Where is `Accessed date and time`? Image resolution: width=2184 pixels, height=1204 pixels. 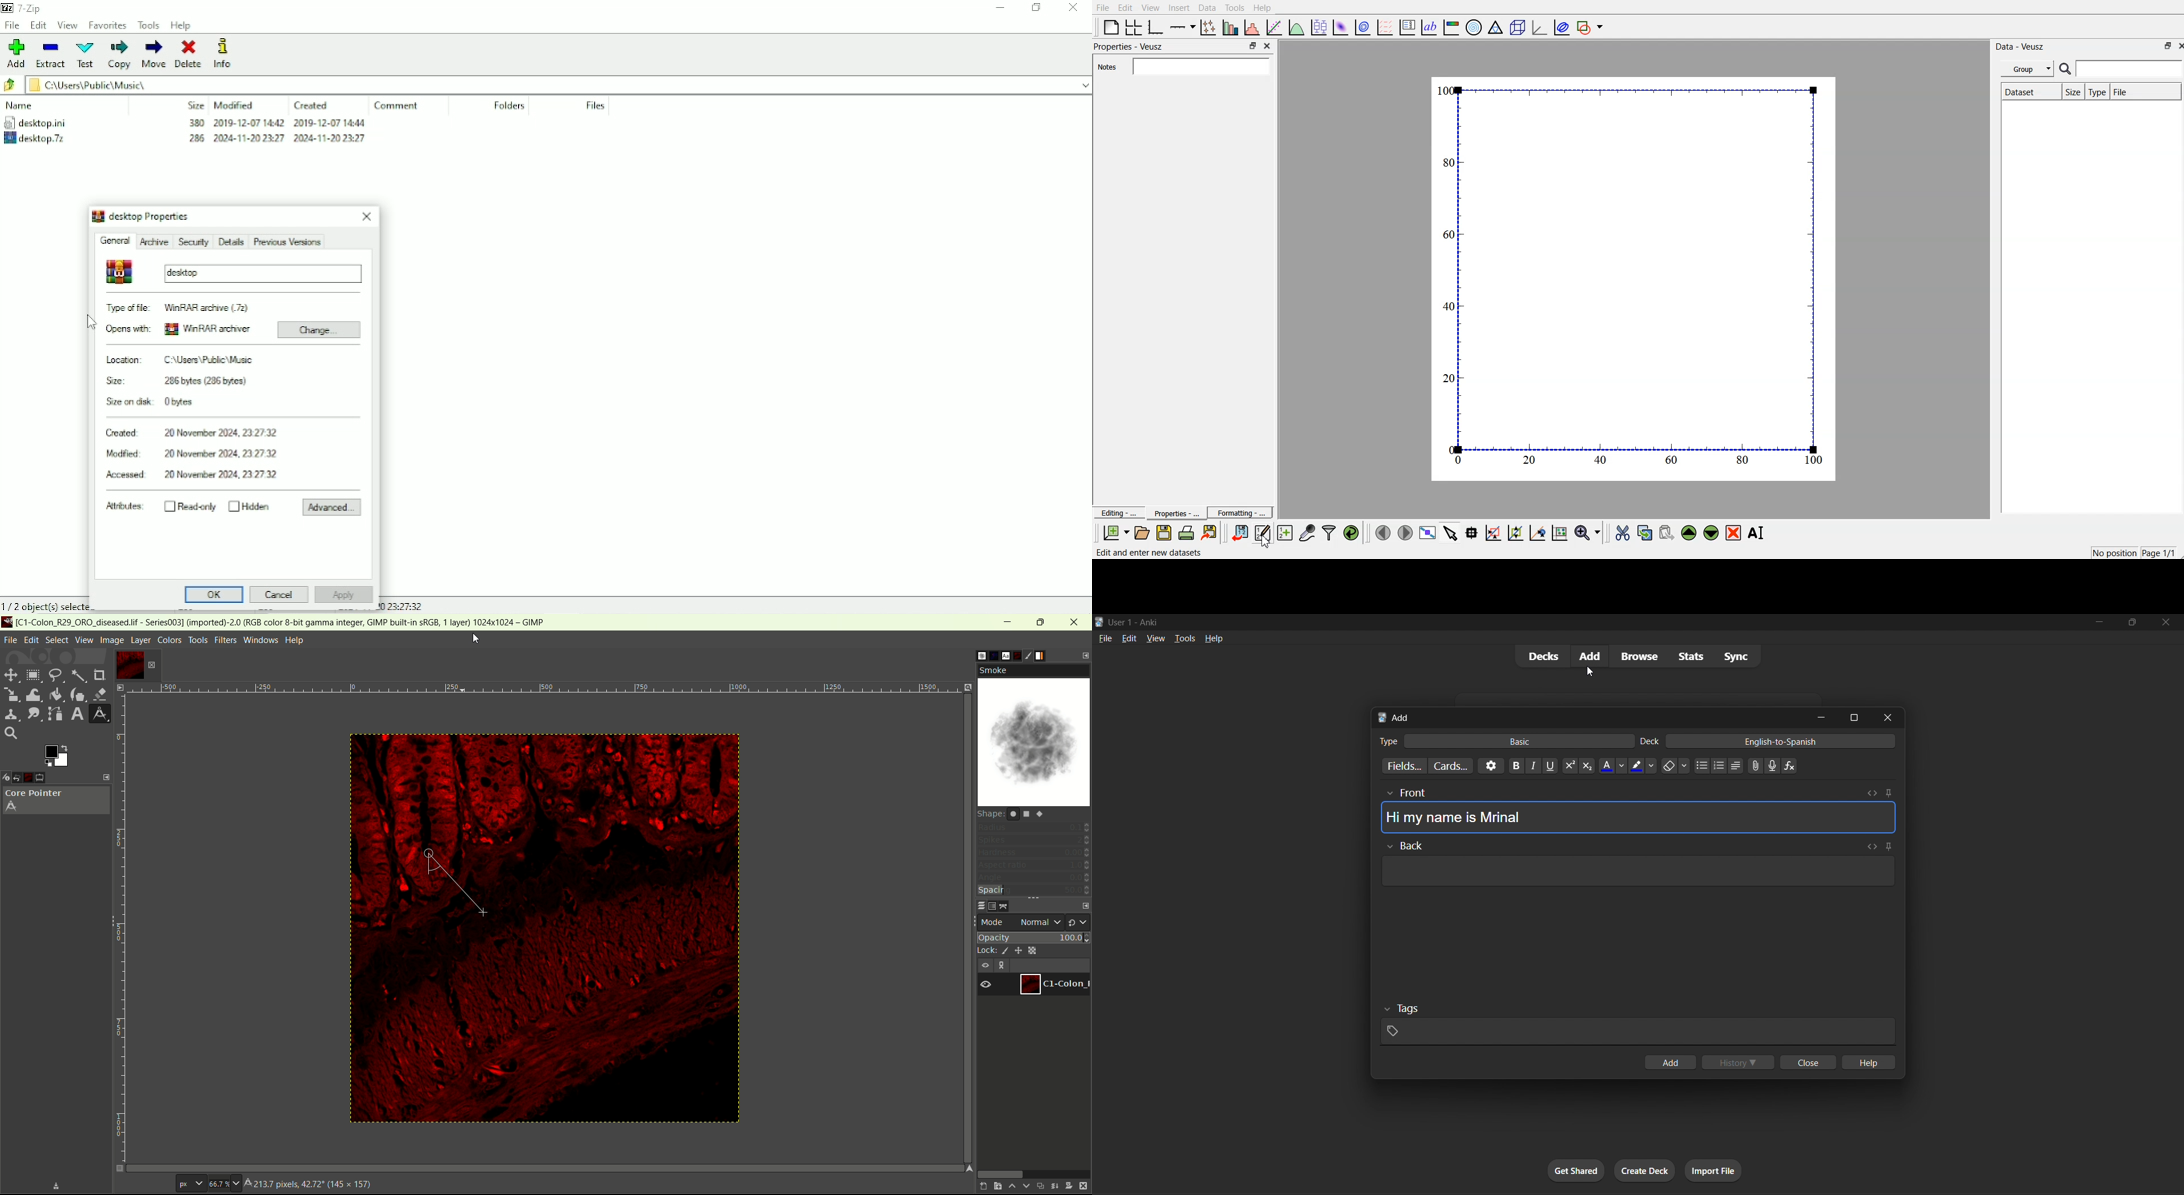 Accessed date and time is located at coordinates (195, 475).